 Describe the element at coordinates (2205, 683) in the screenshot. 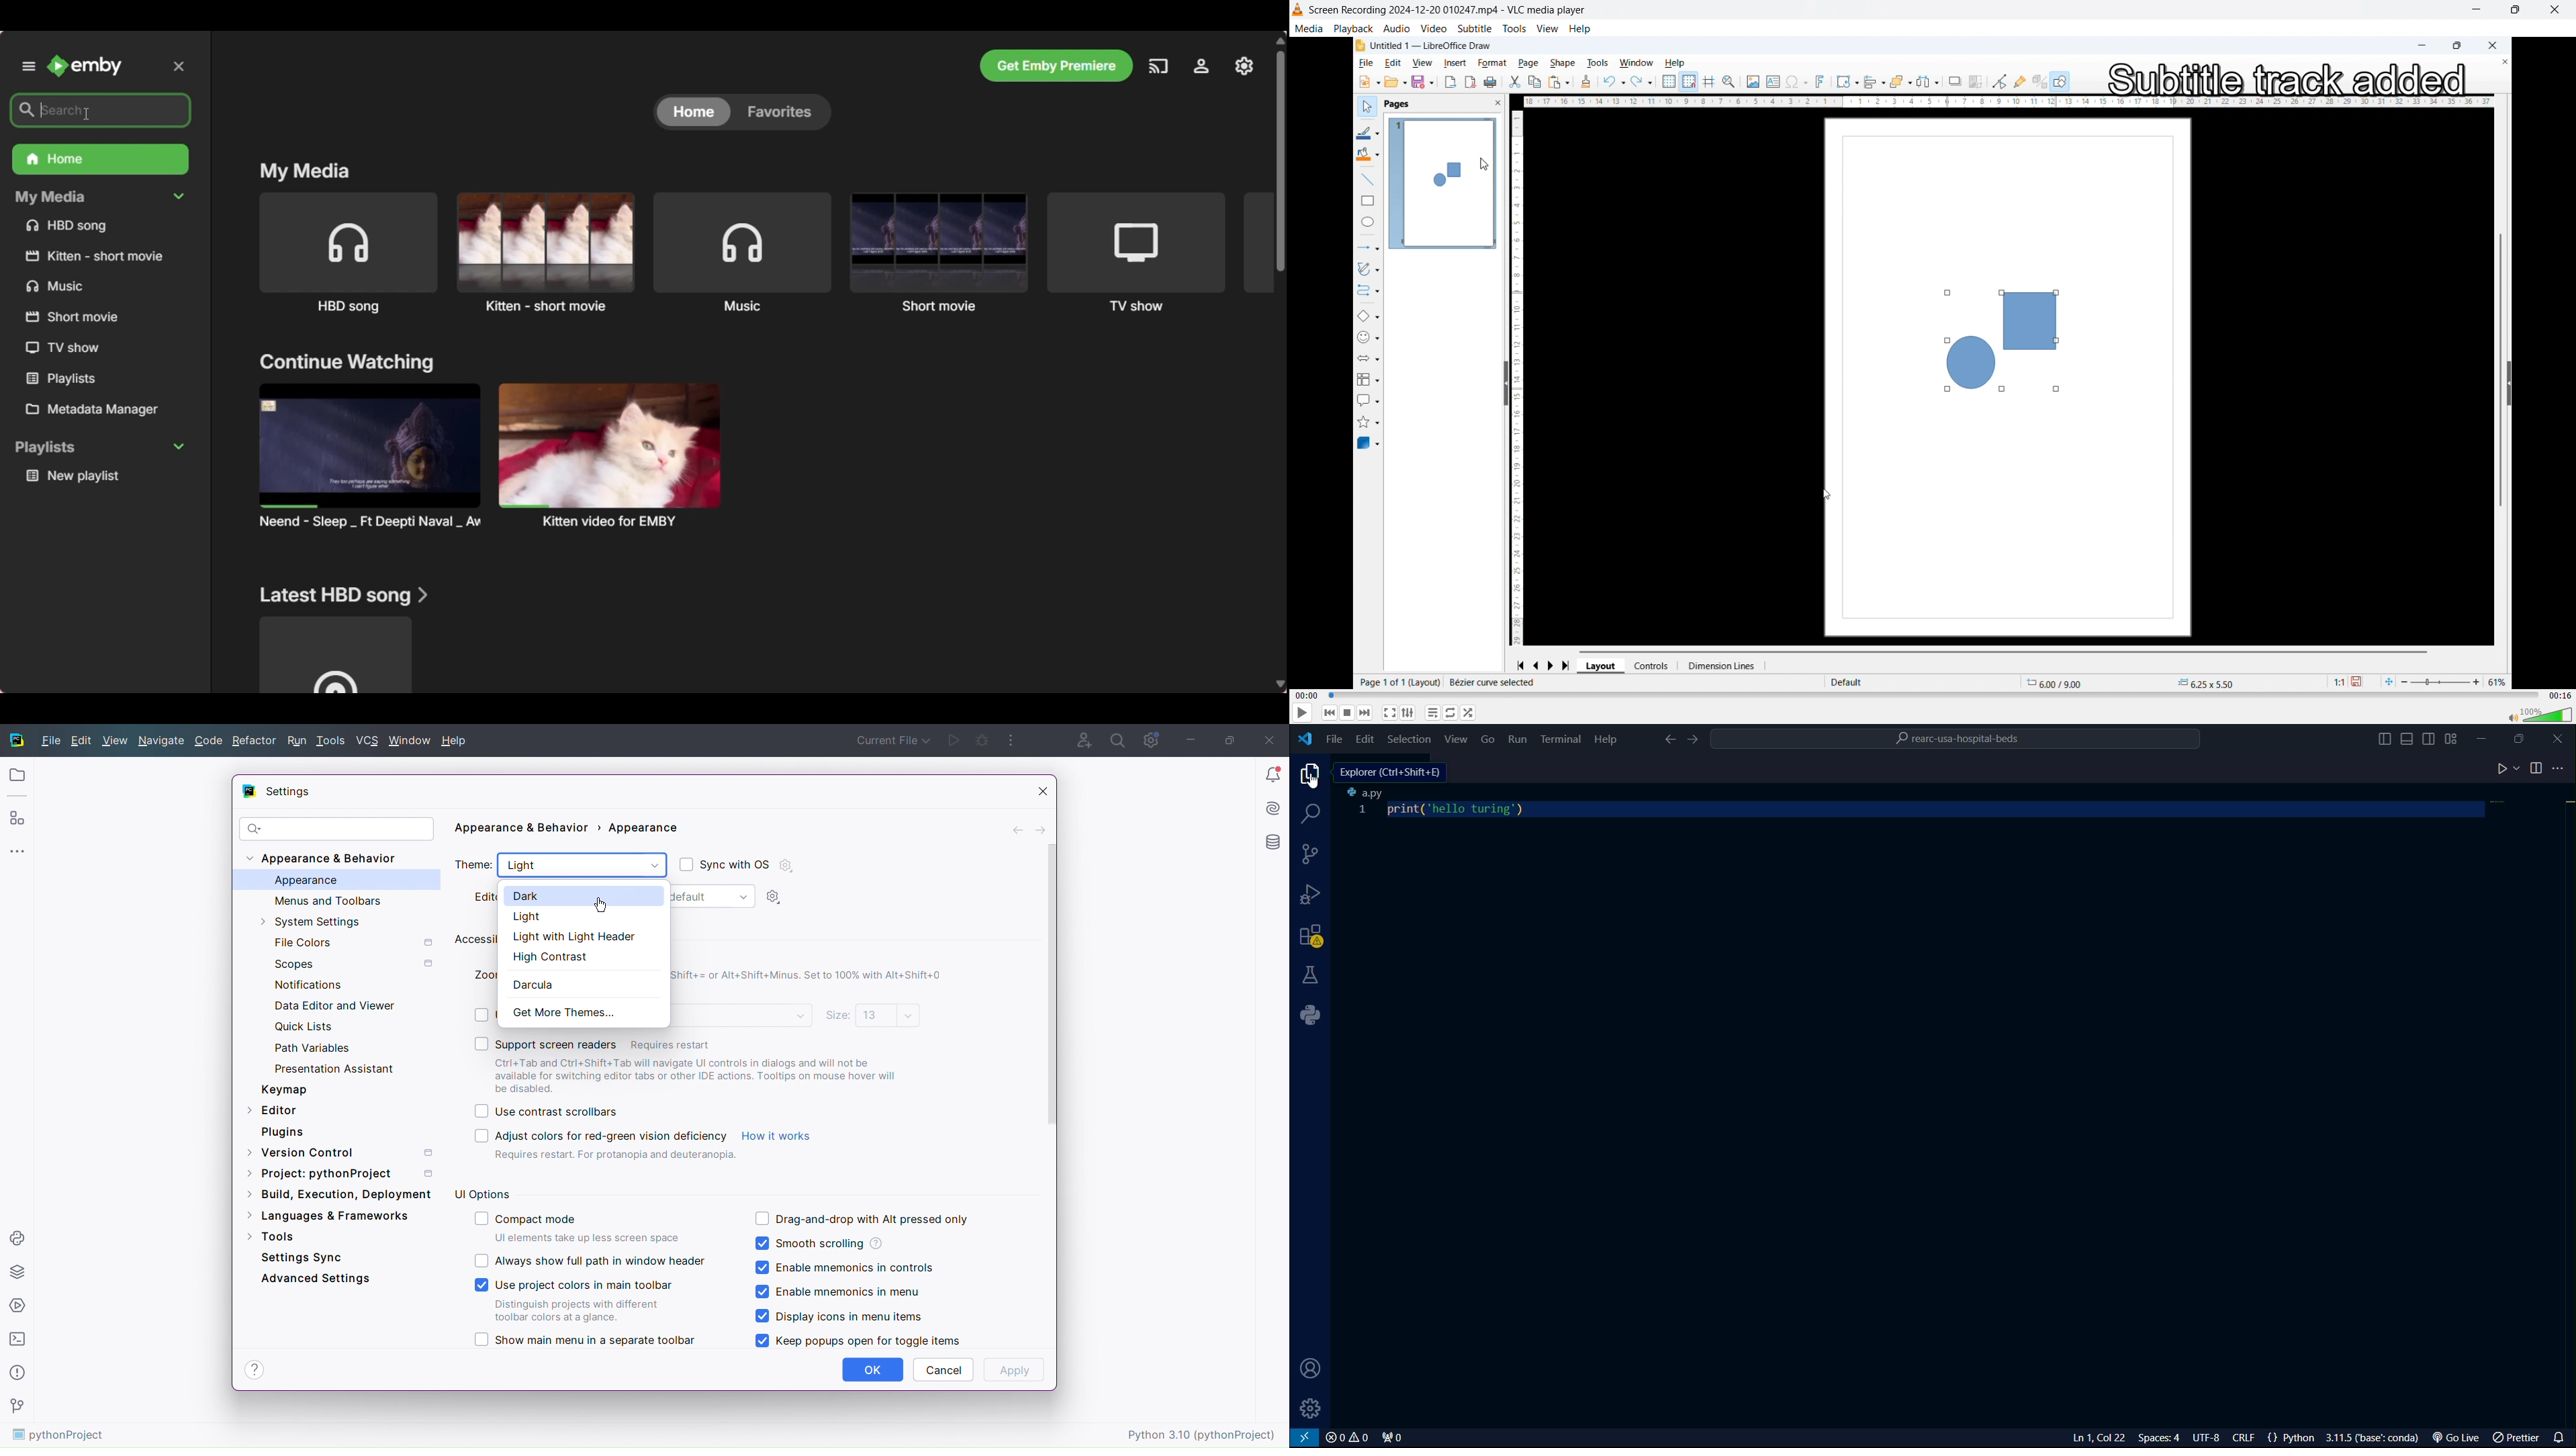

I see `object position- 6.25x5.50` at that location.